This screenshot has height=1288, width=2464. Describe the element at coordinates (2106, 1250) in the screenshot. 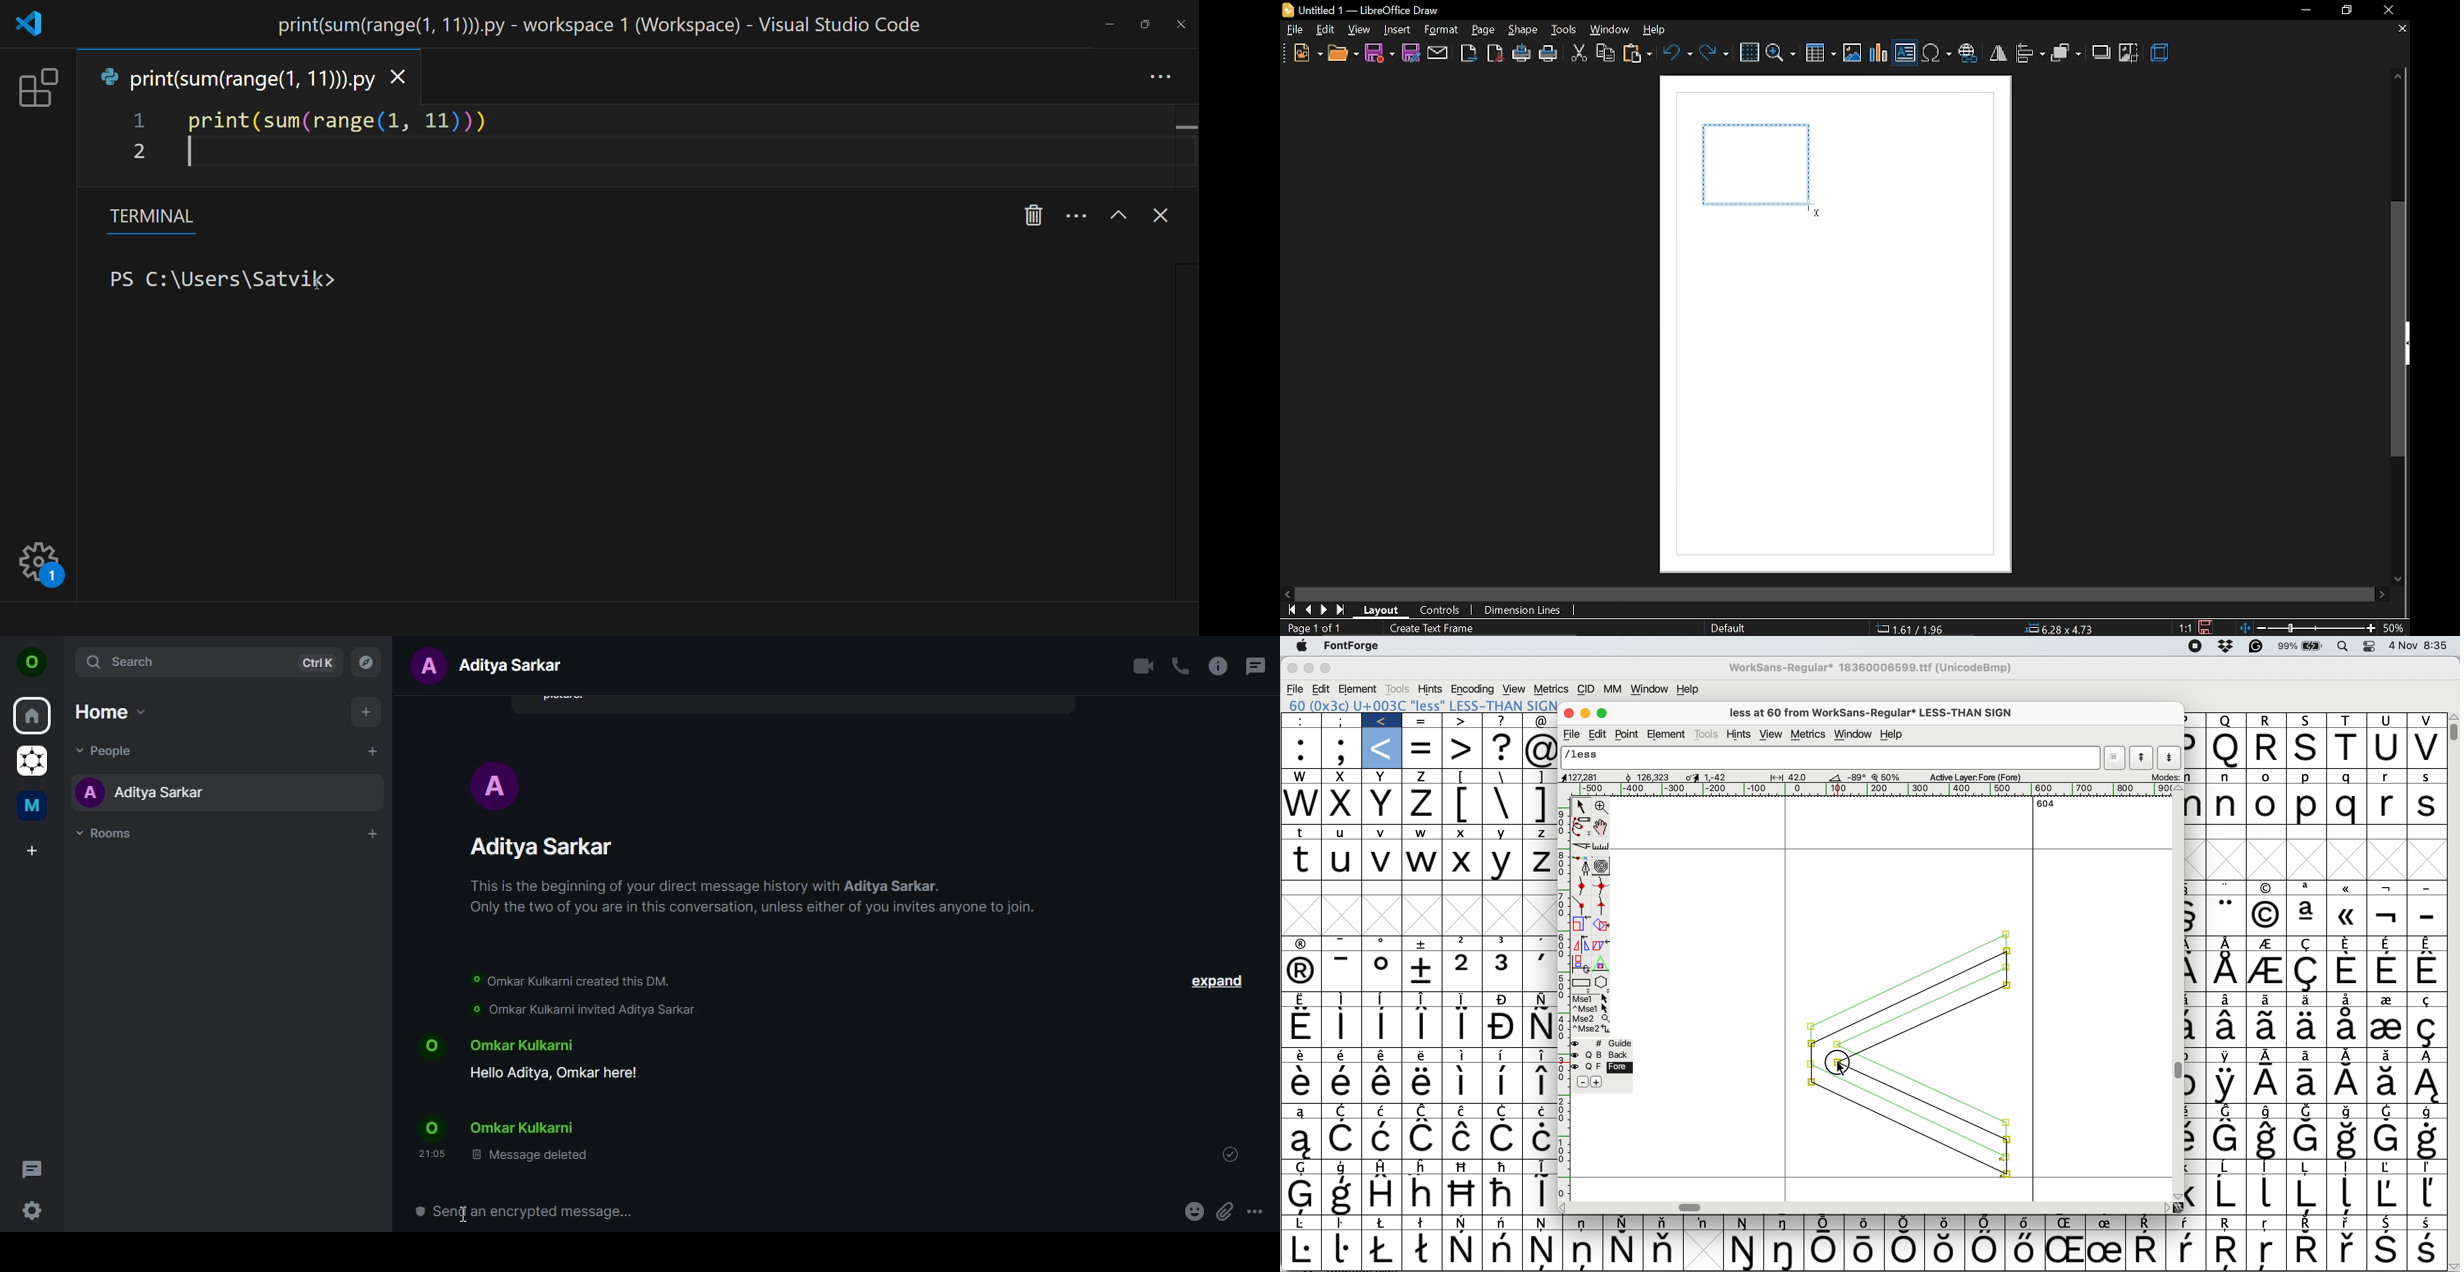

I see `Symbol` at that location.